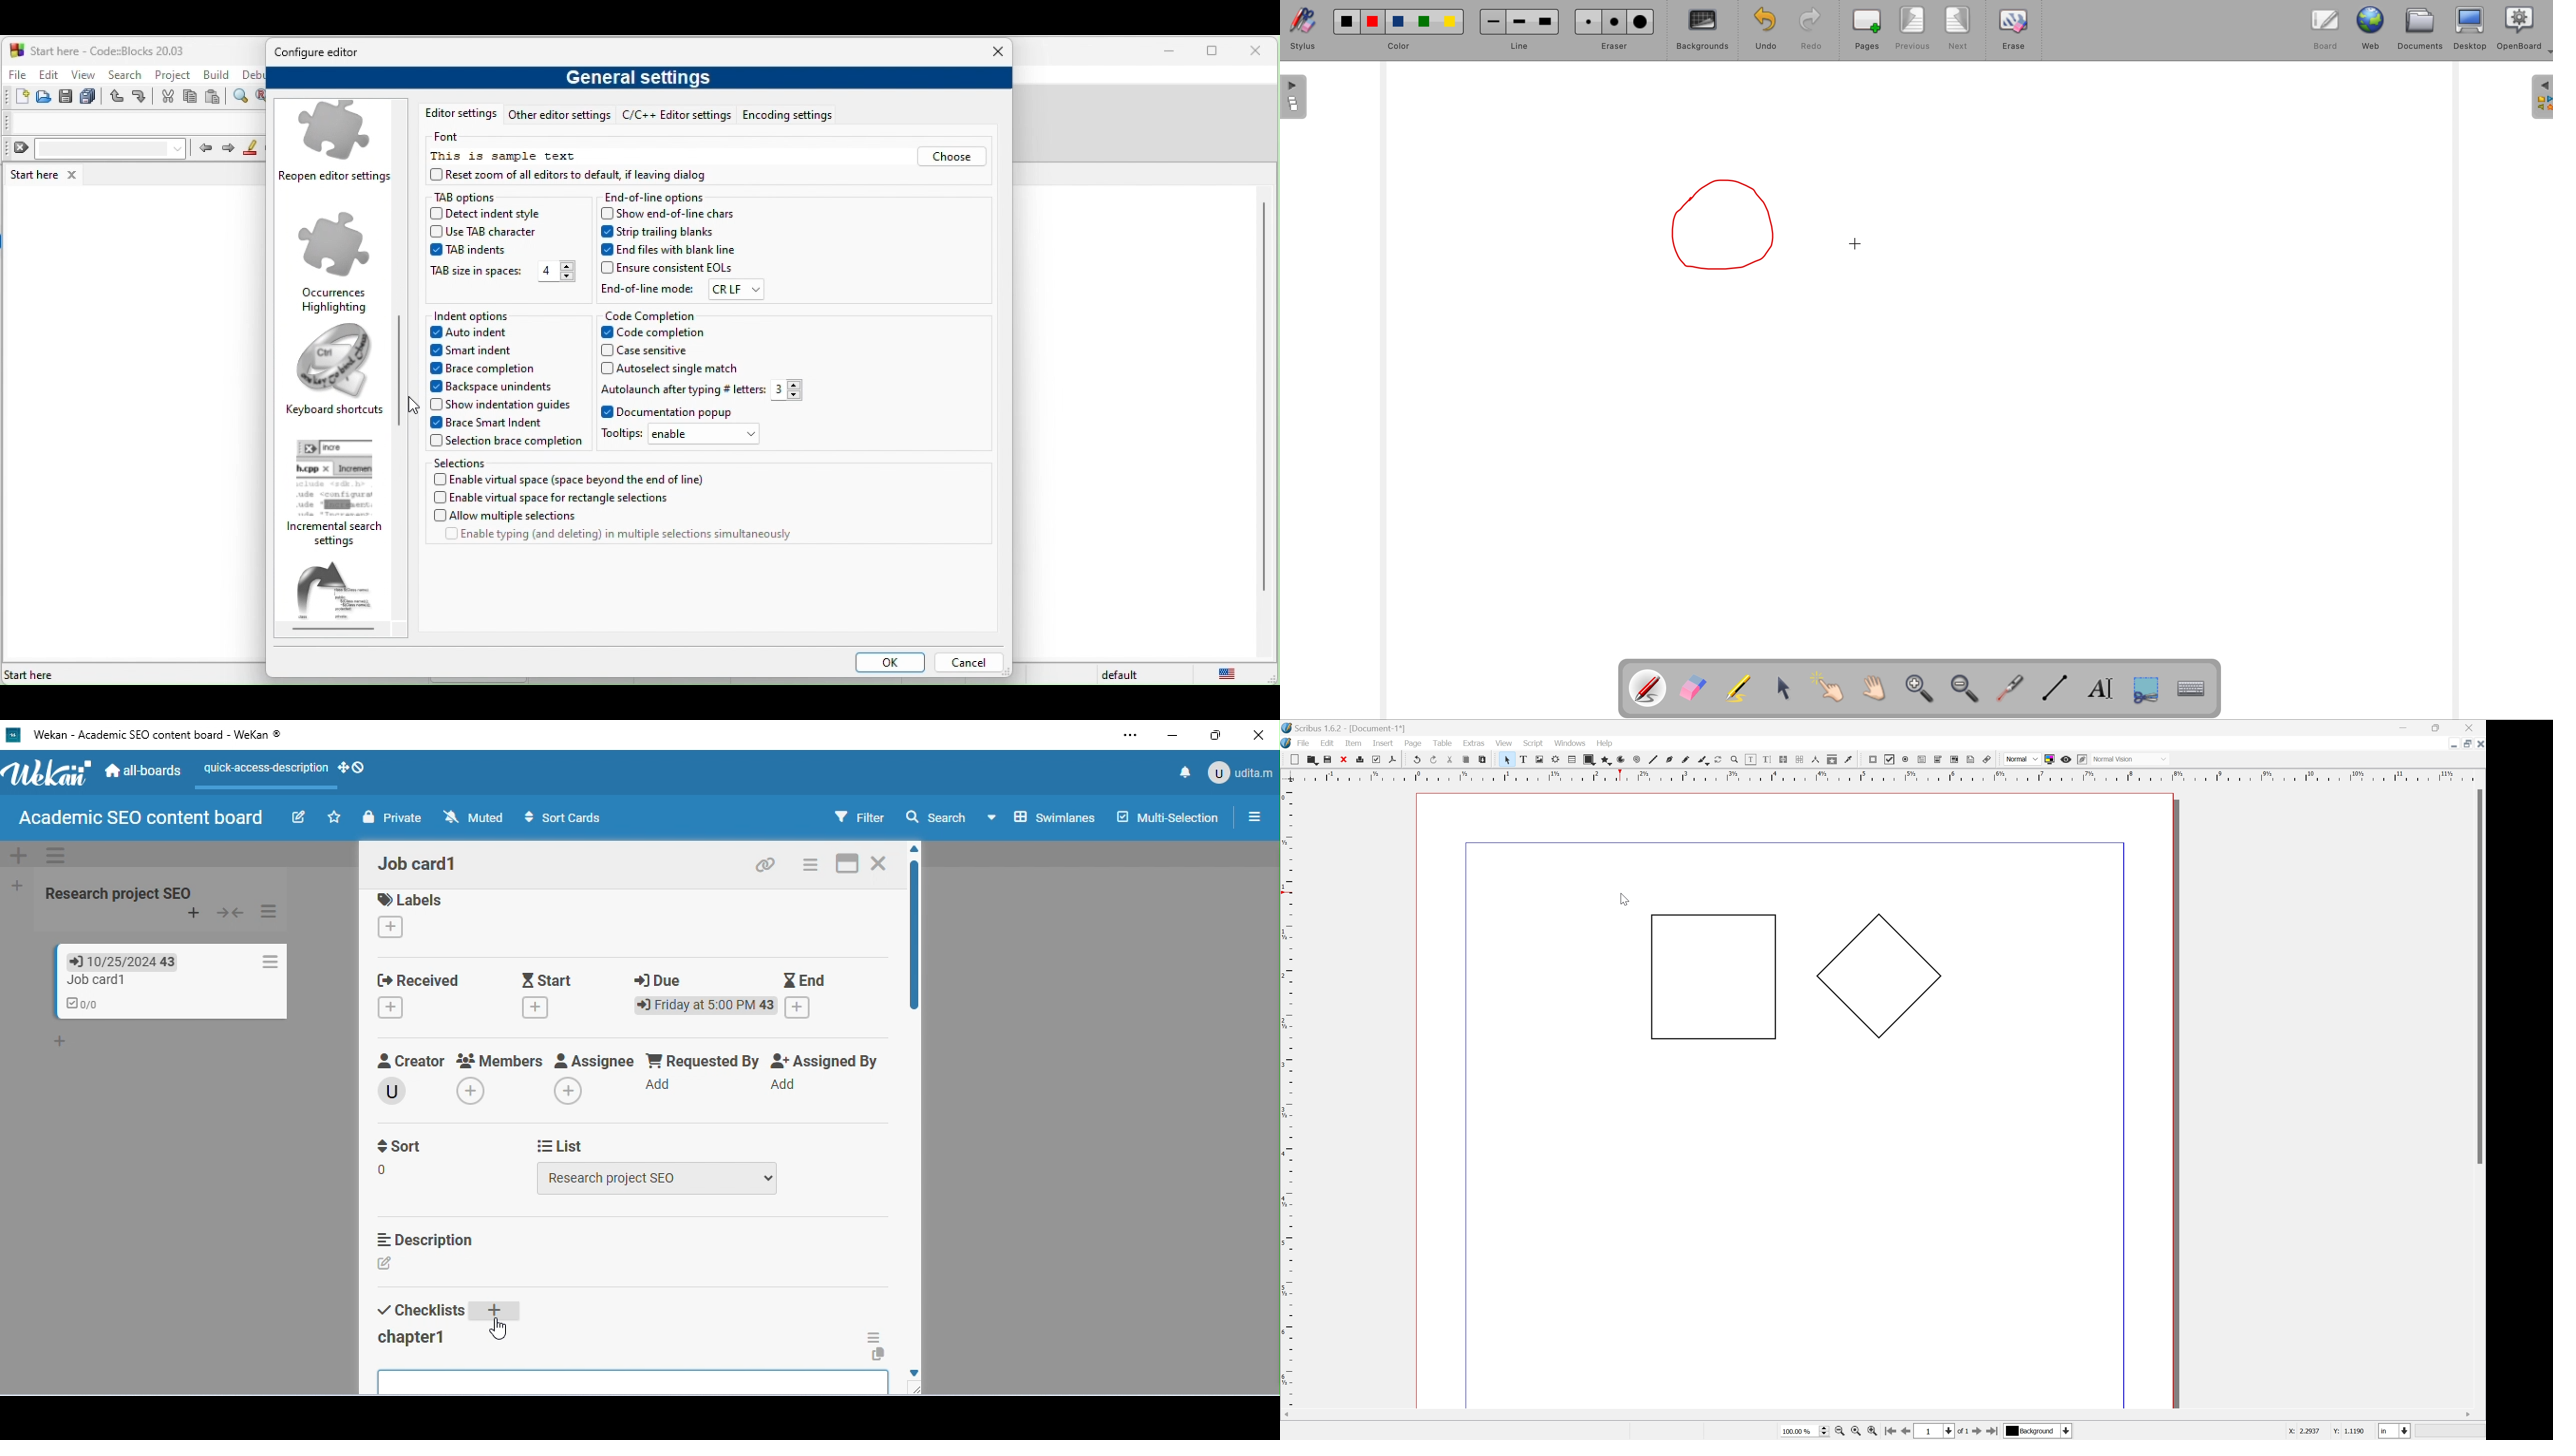  Describe the element at coordinates (500, 1063) in the screenshot. I see `members` at that location.